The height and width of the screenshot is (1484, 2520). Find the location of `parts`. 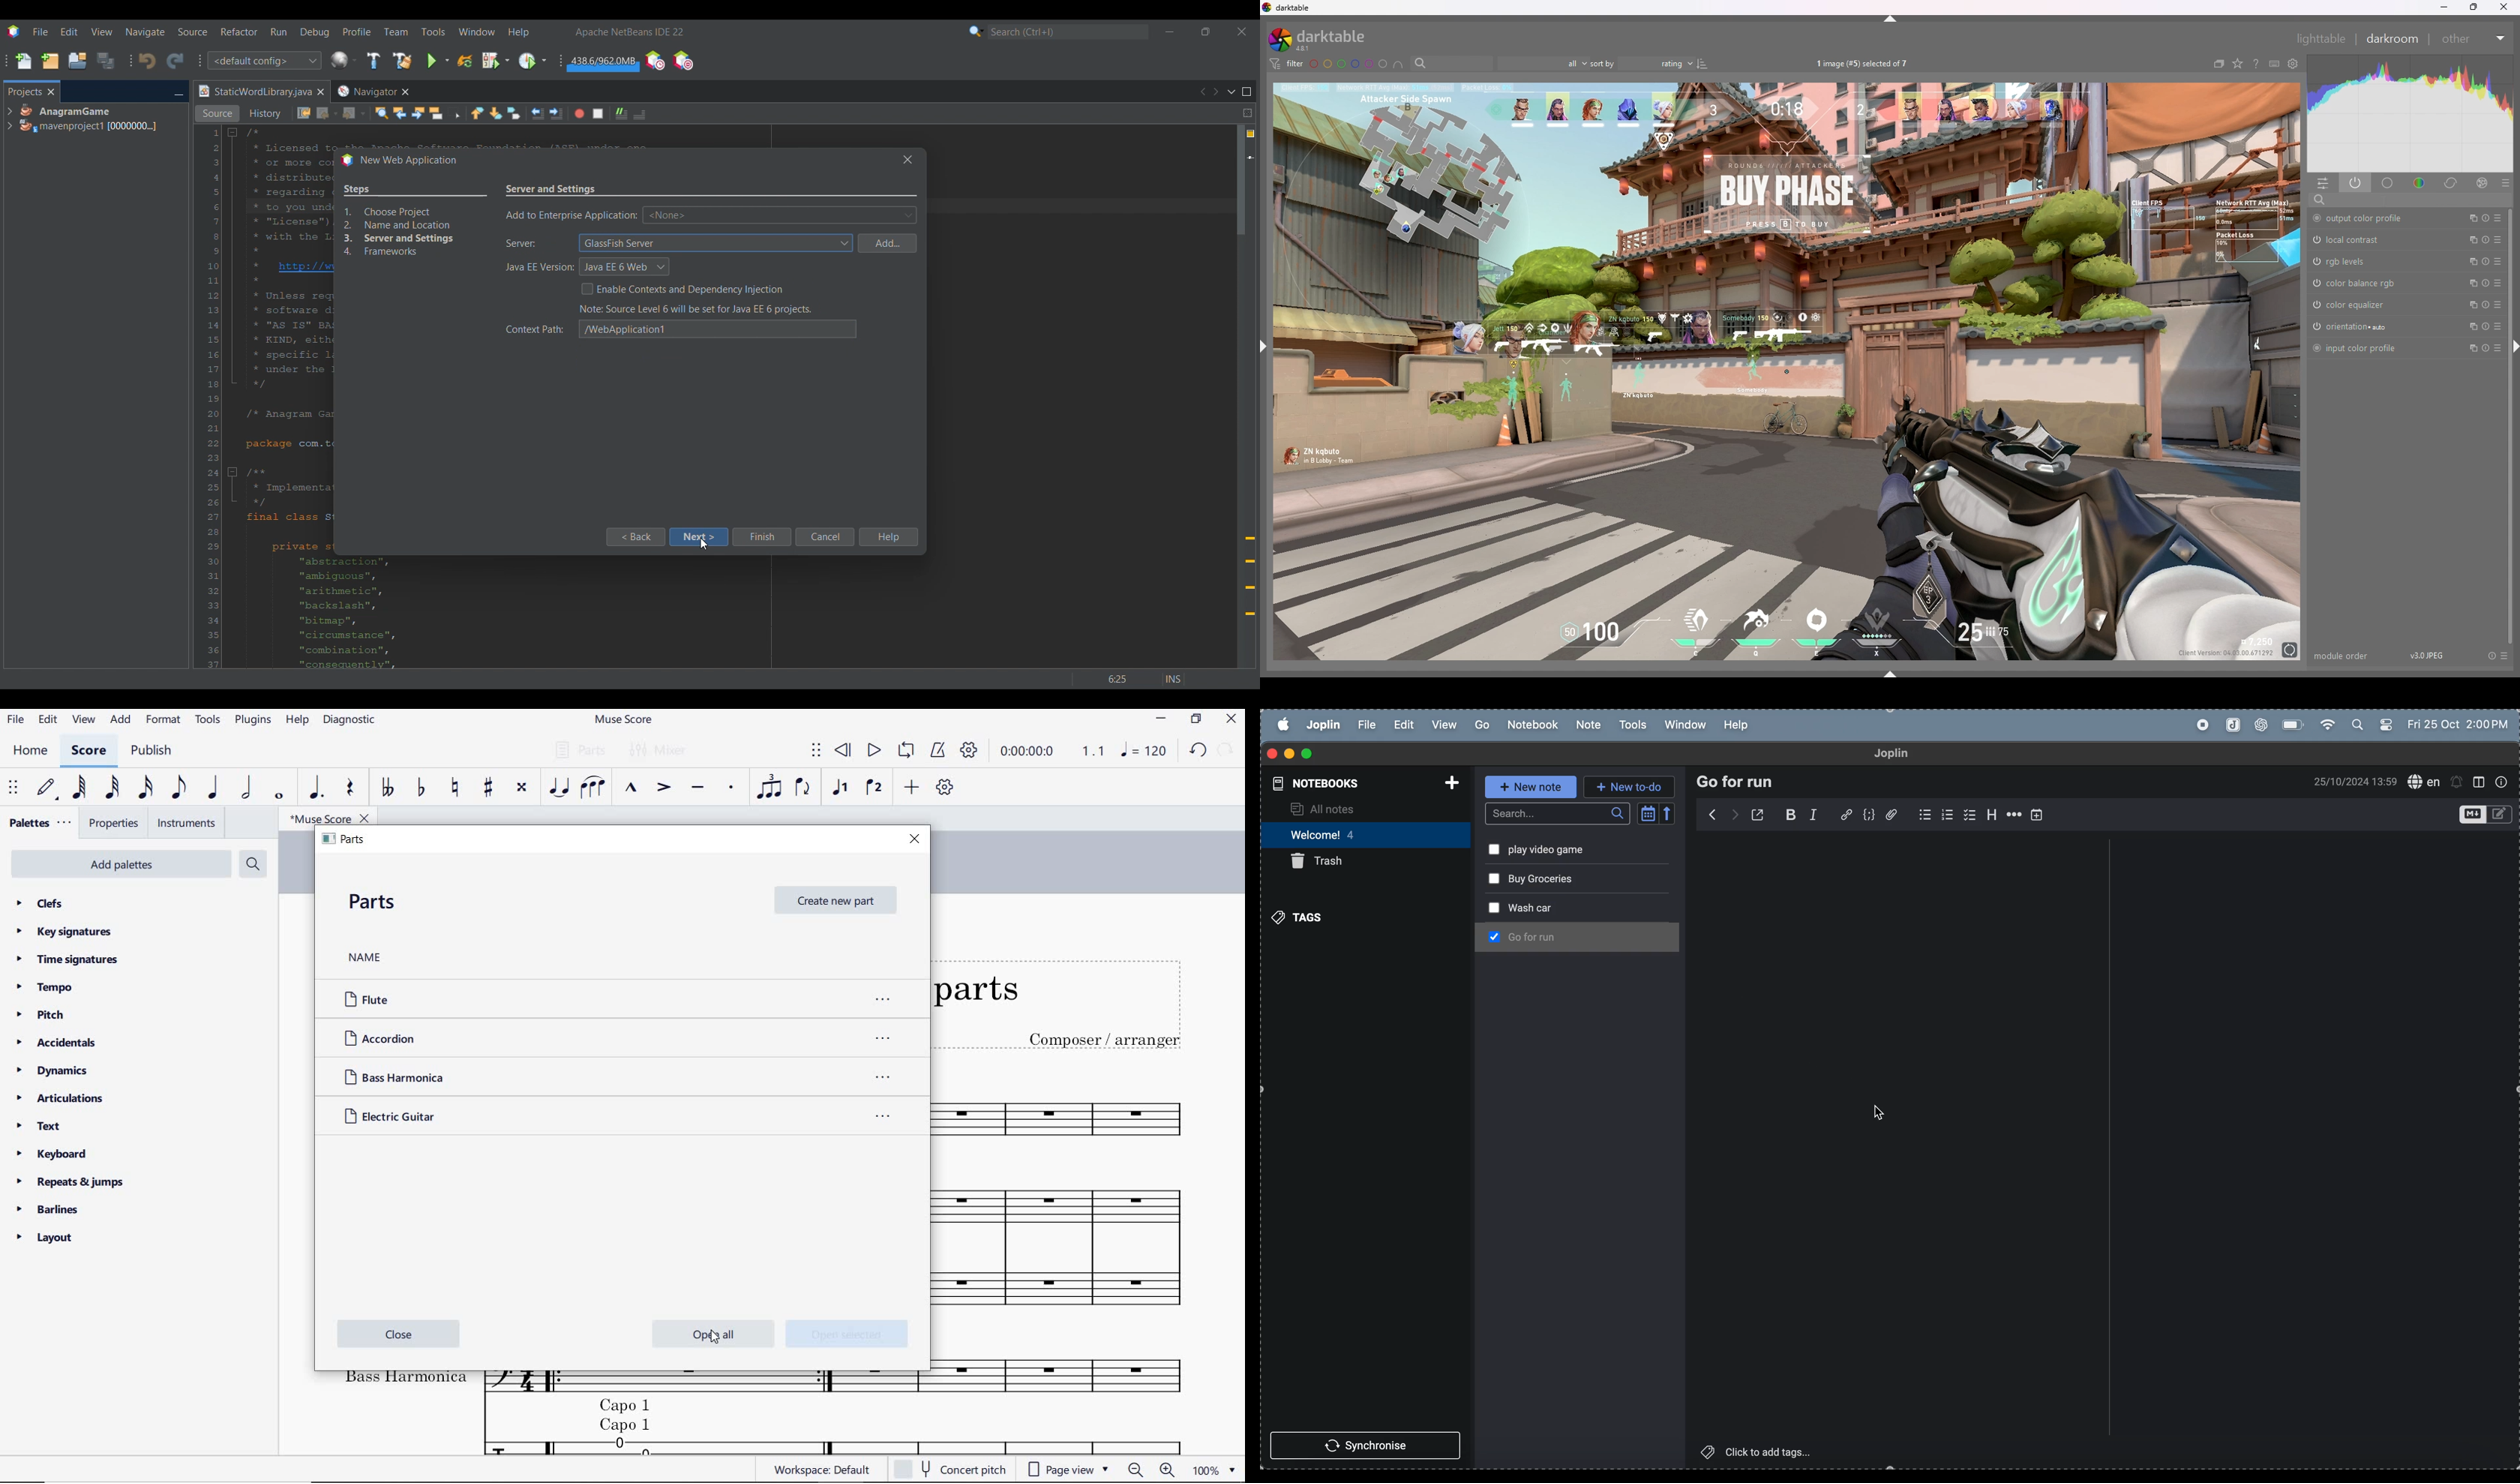

parts is located at coordinates (578, 750).